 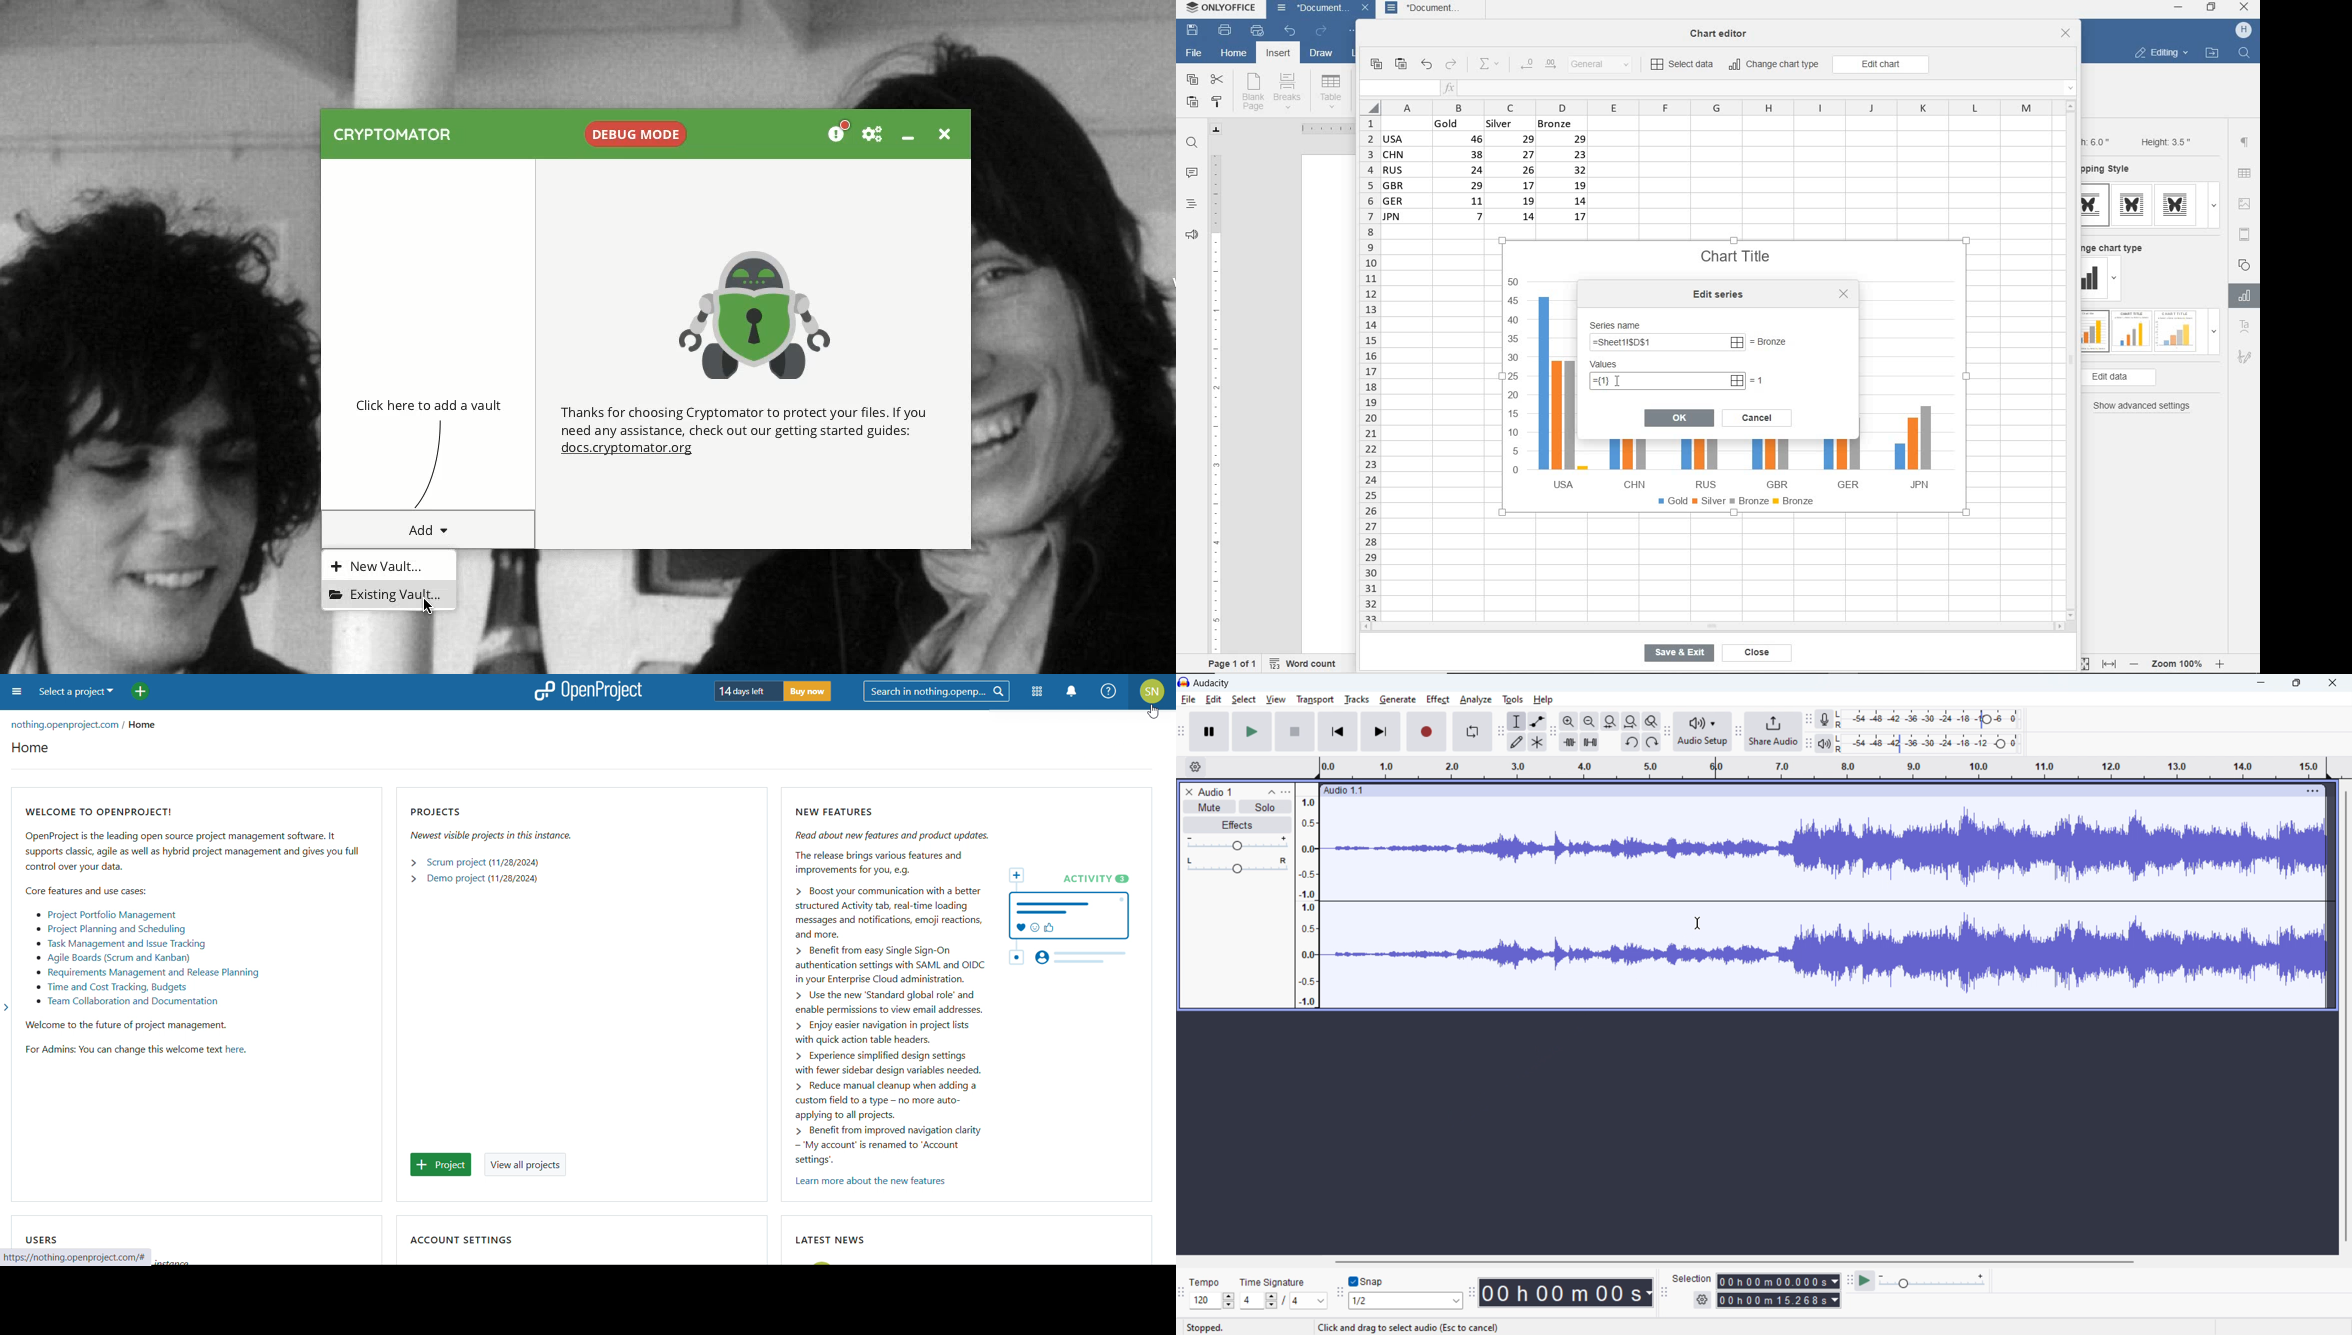 What do you see at coordinates (1398, 88) in the screenshot?
I see `input field` at bounding box center [1398, 88].